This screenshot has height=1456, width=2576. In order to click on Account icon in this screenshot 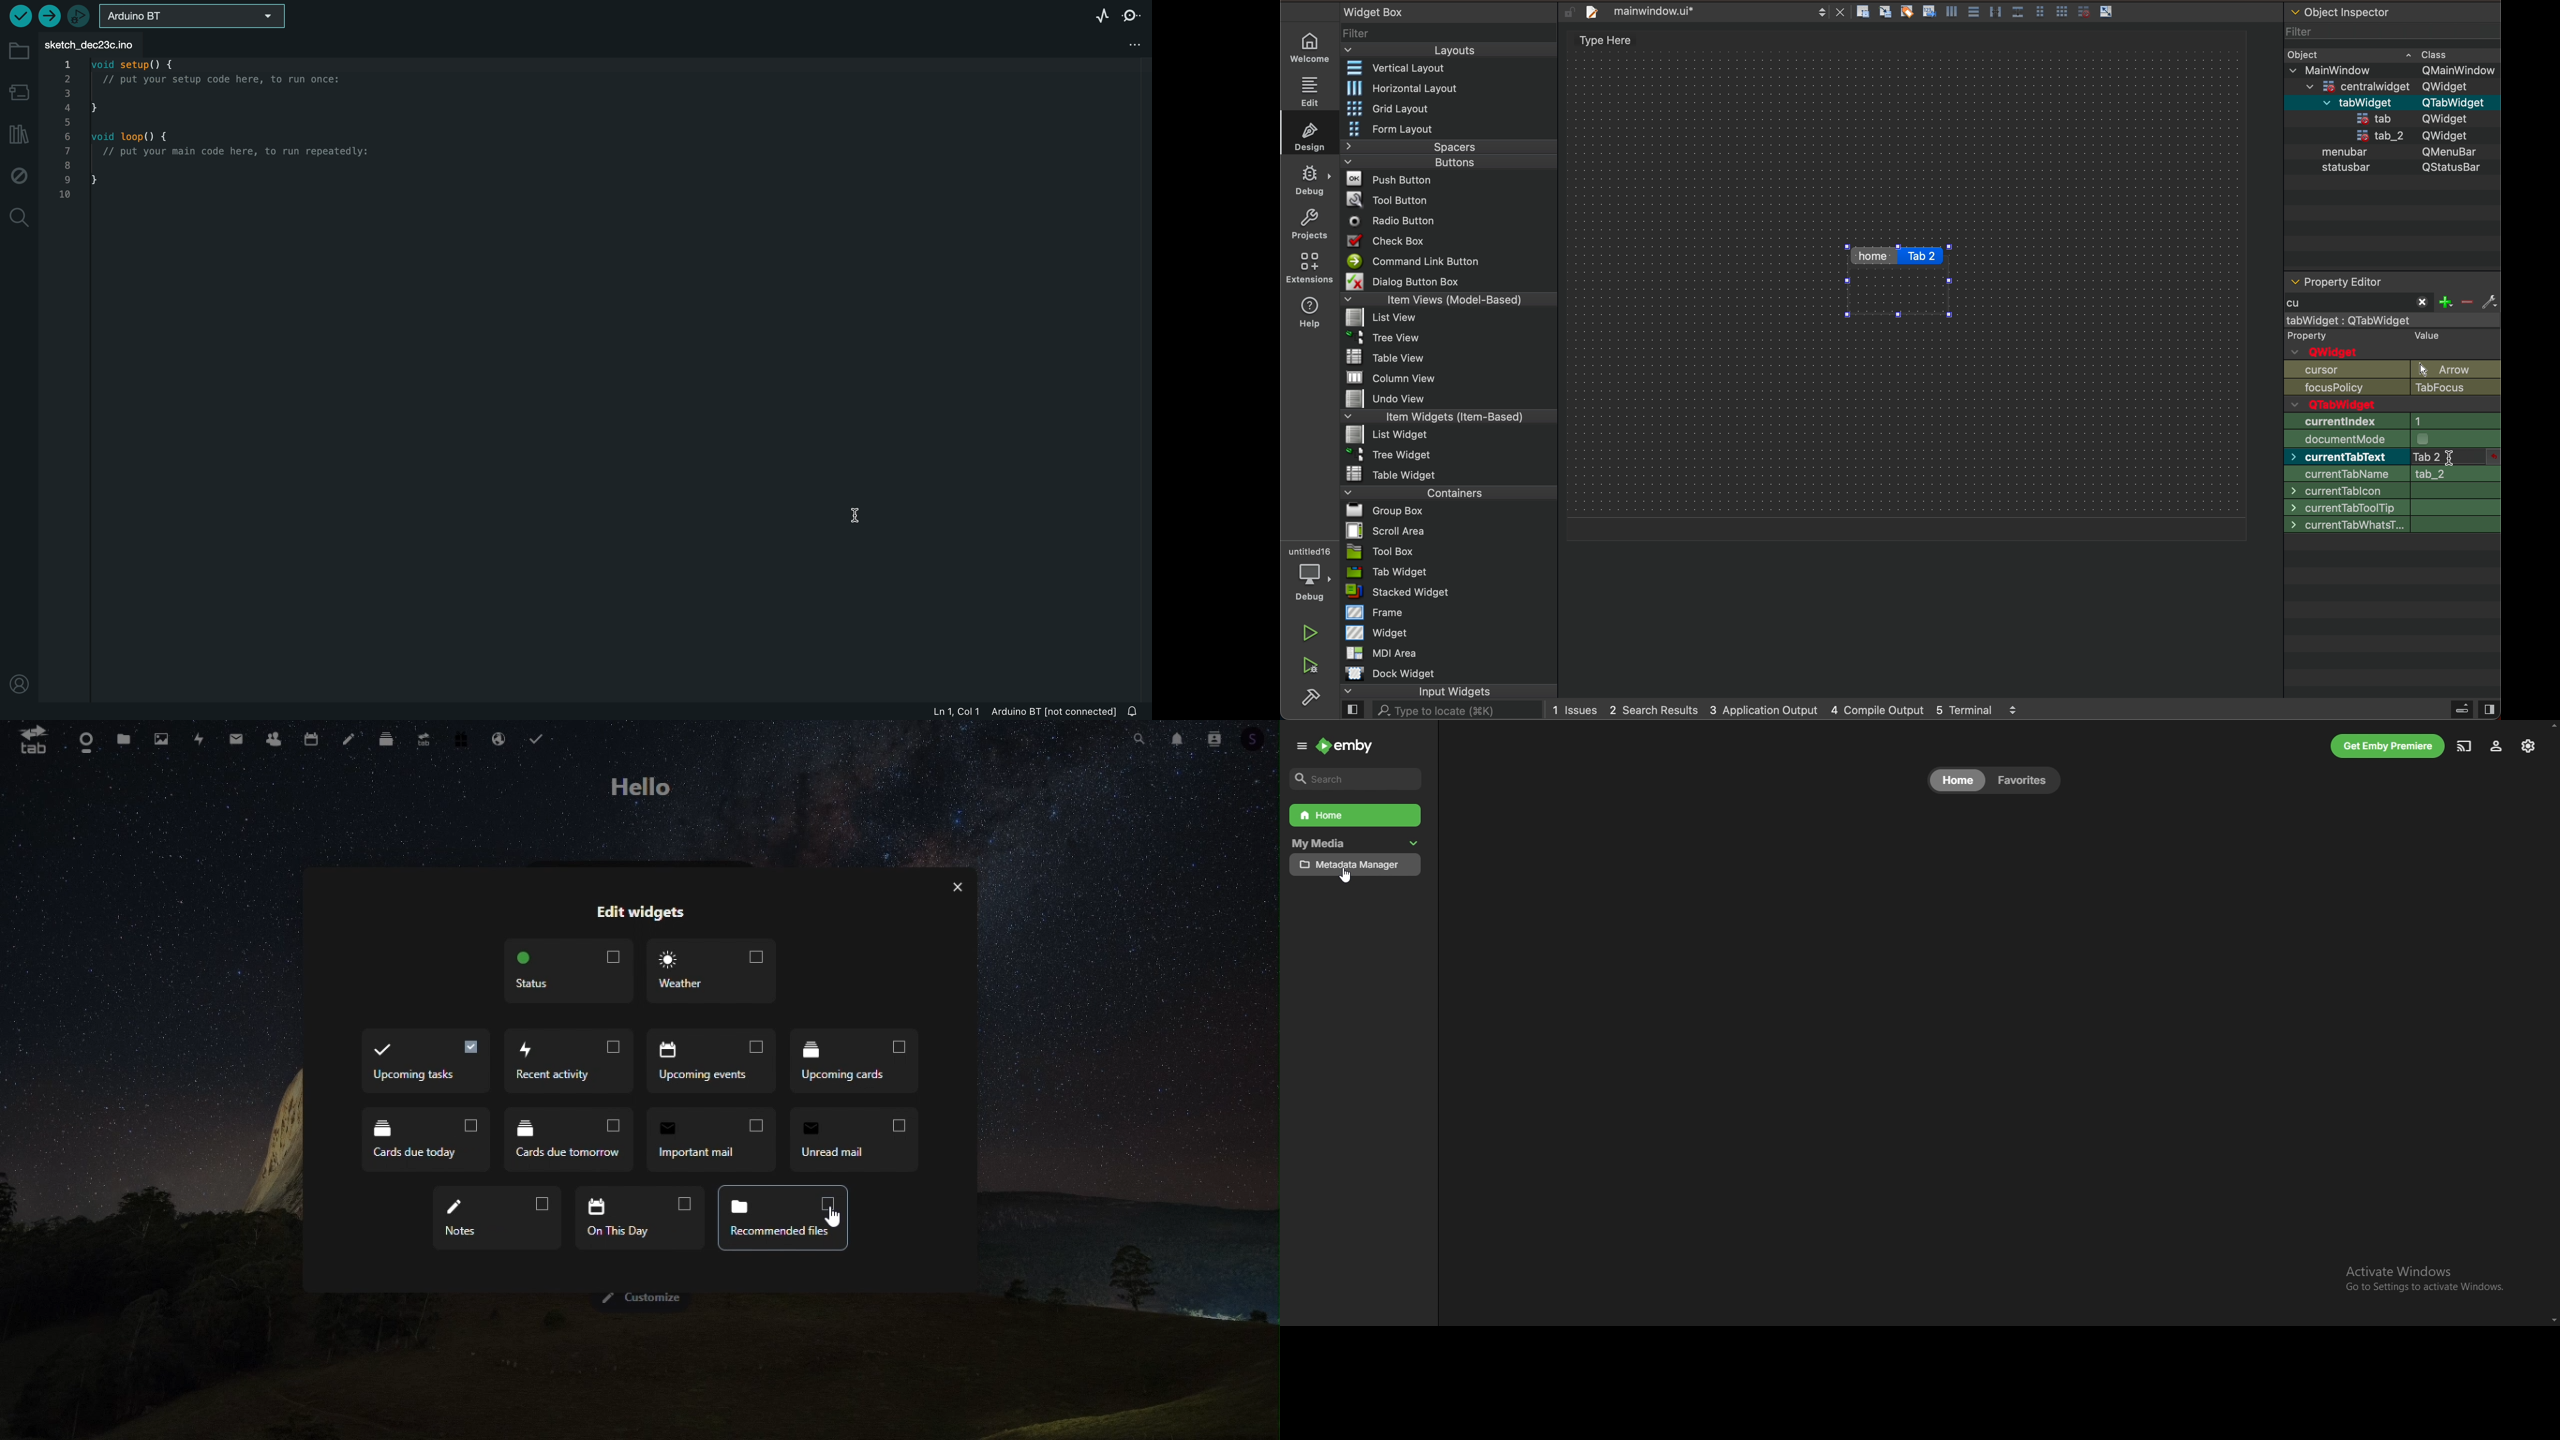, I will do `click(1213, 739)`.